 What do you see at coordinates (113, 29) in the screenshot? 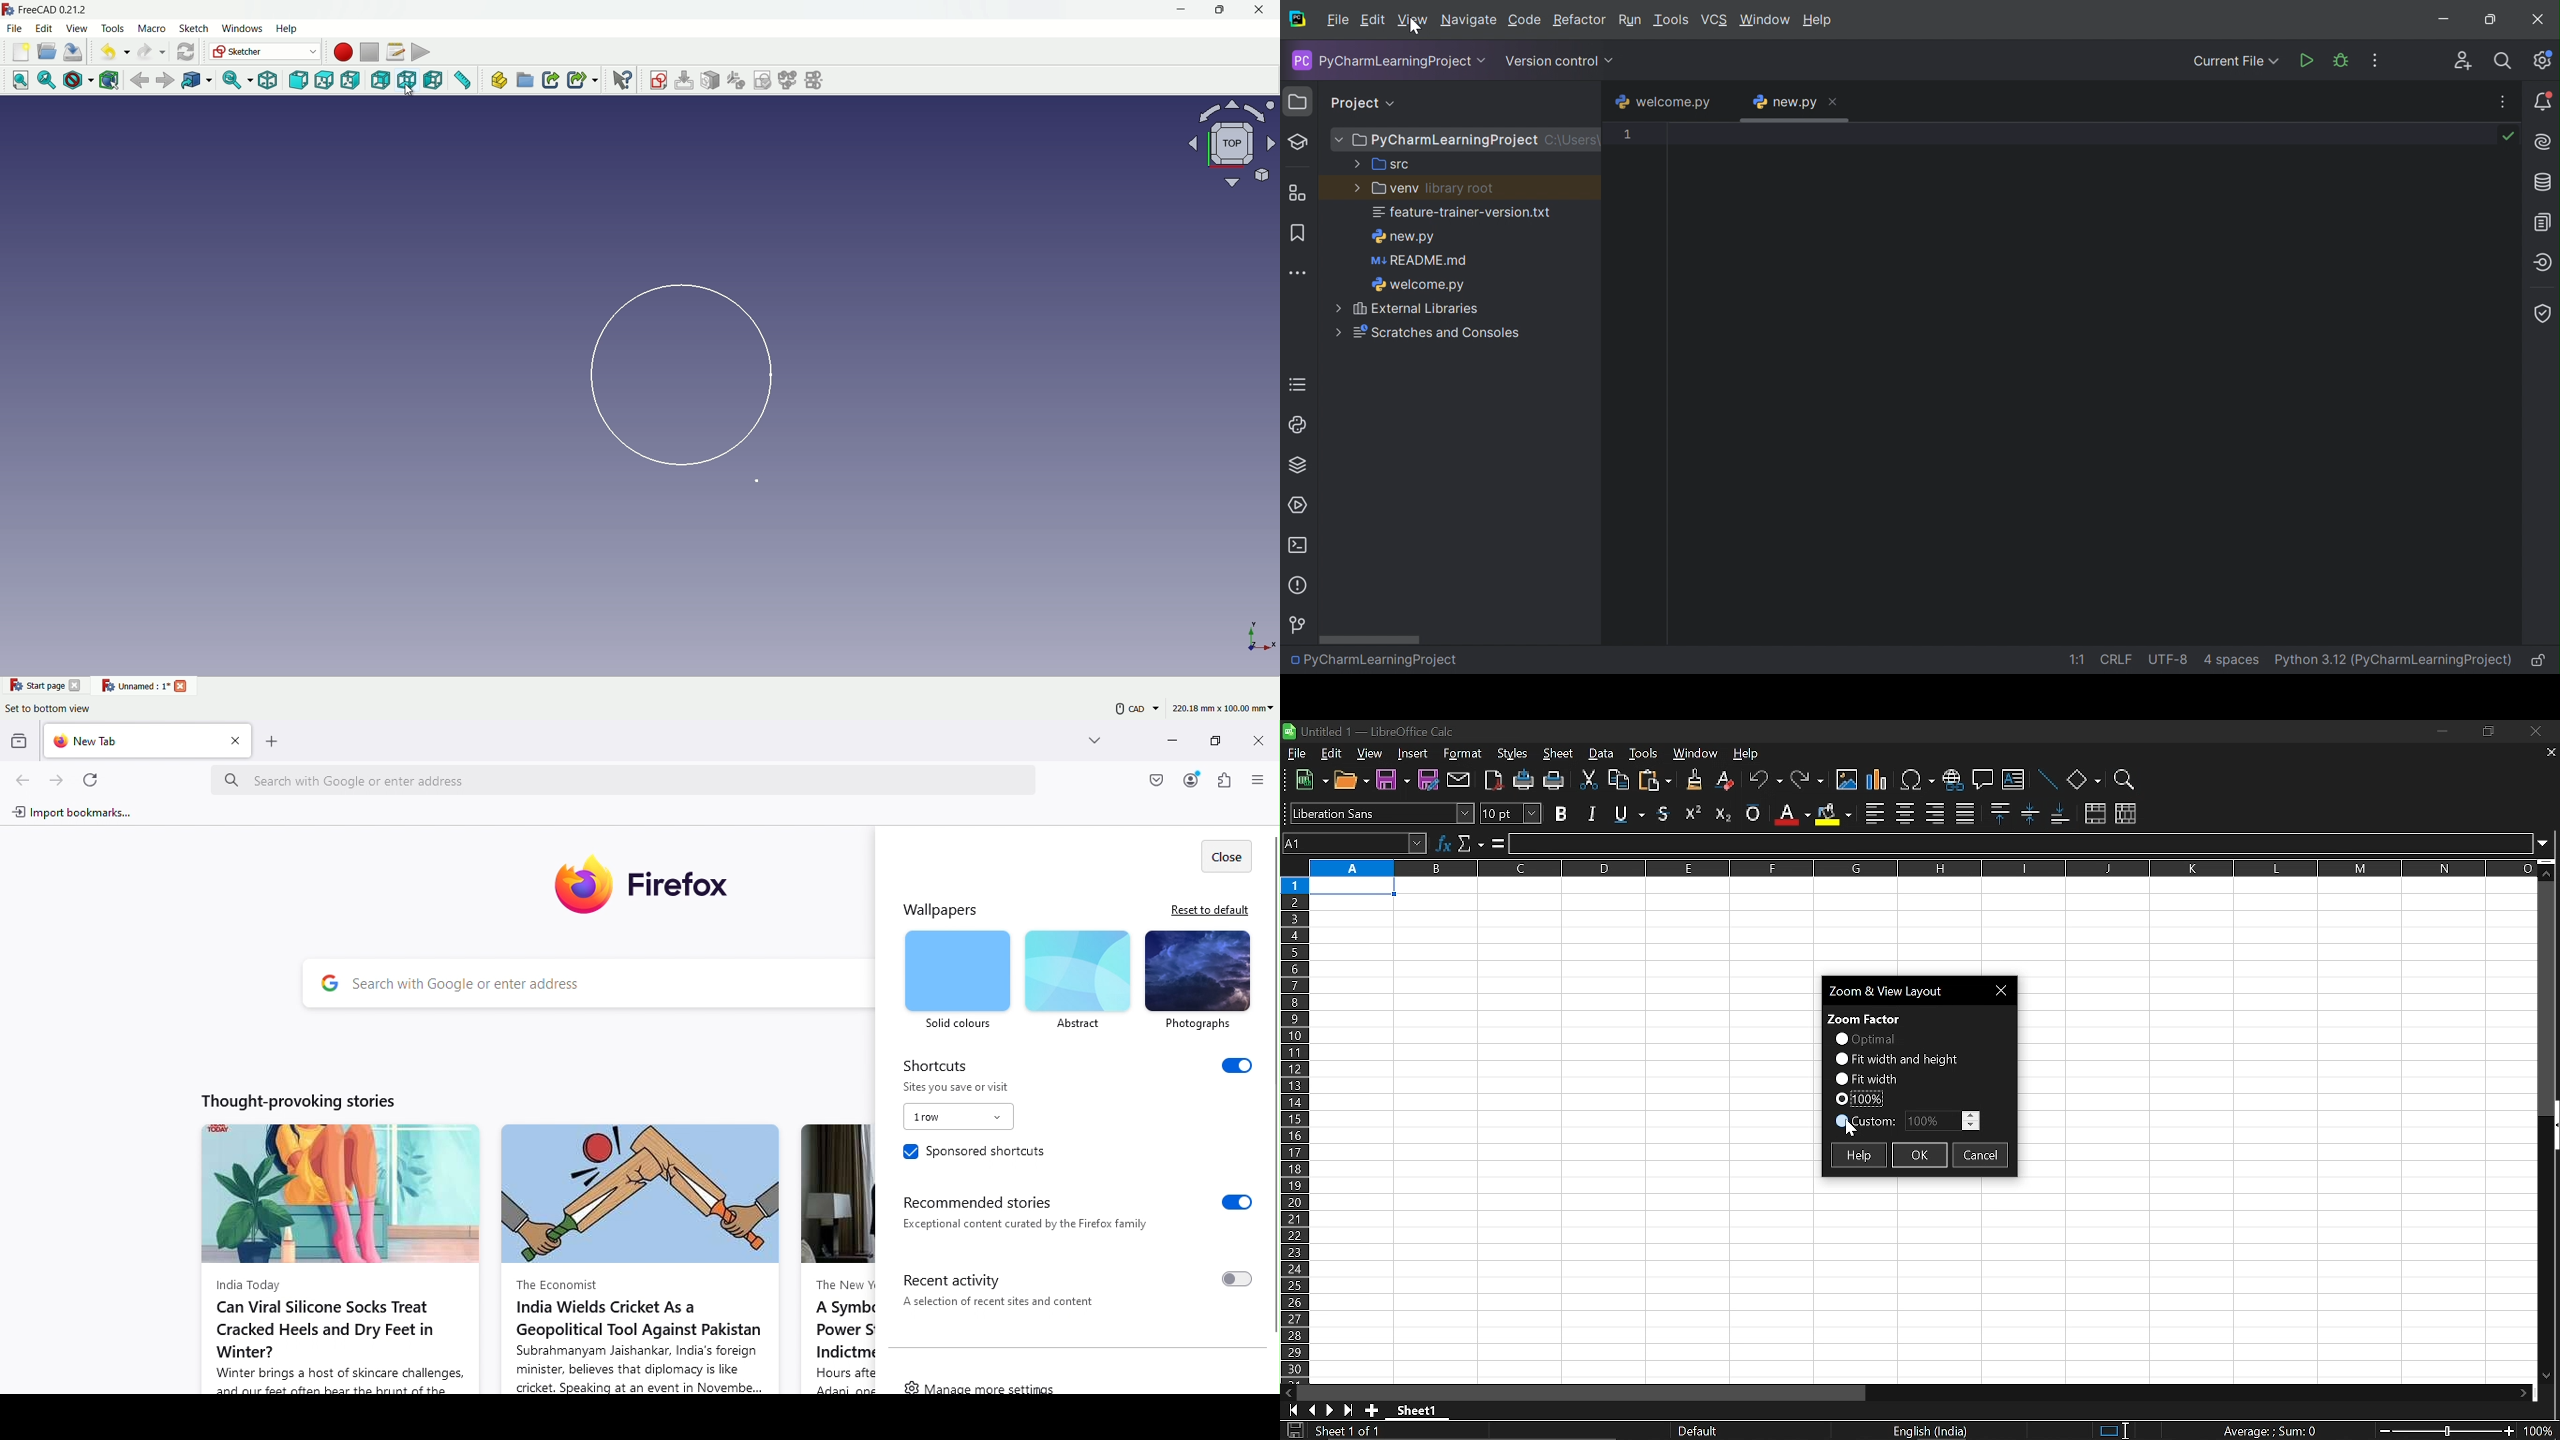
I see `tools menu` at bounding box center [113, 29].